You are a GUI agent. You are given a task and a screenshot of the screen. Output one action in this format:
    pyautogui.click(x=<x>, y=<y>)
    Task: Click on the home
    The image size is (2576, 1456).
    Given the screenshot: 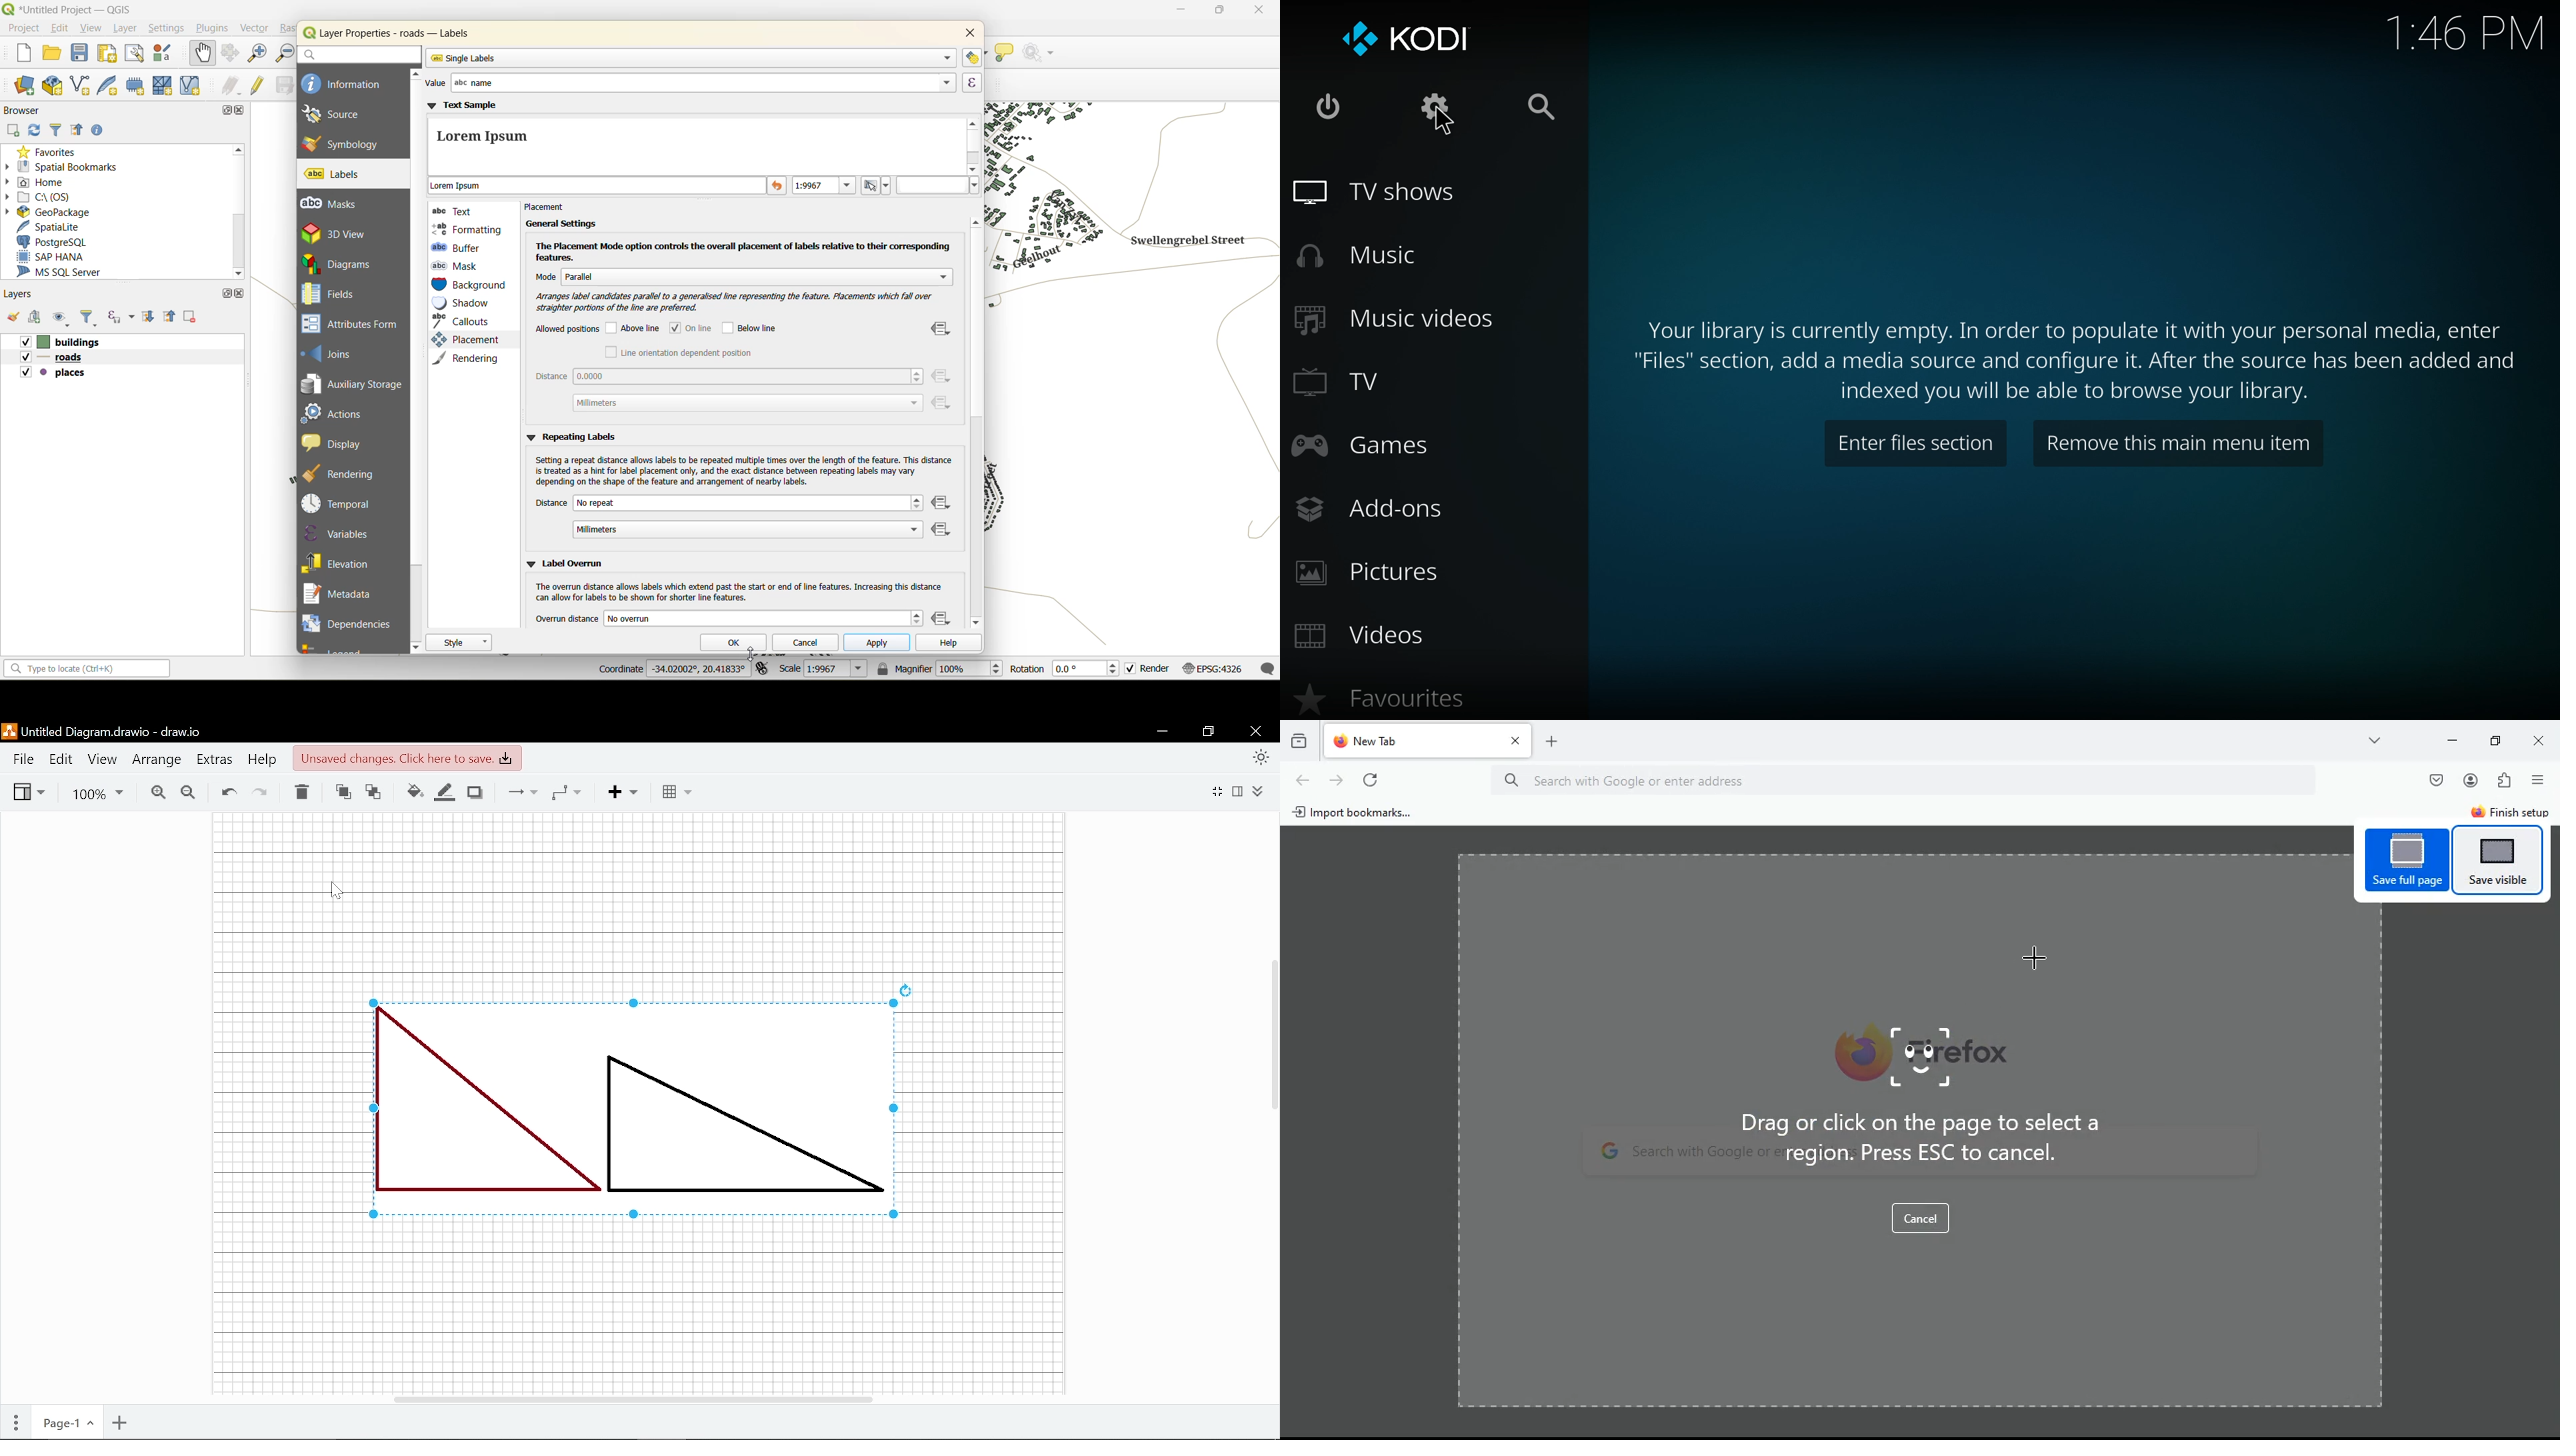 What is the action you would take?
    pyautogui.click(x=43, y=182)
    